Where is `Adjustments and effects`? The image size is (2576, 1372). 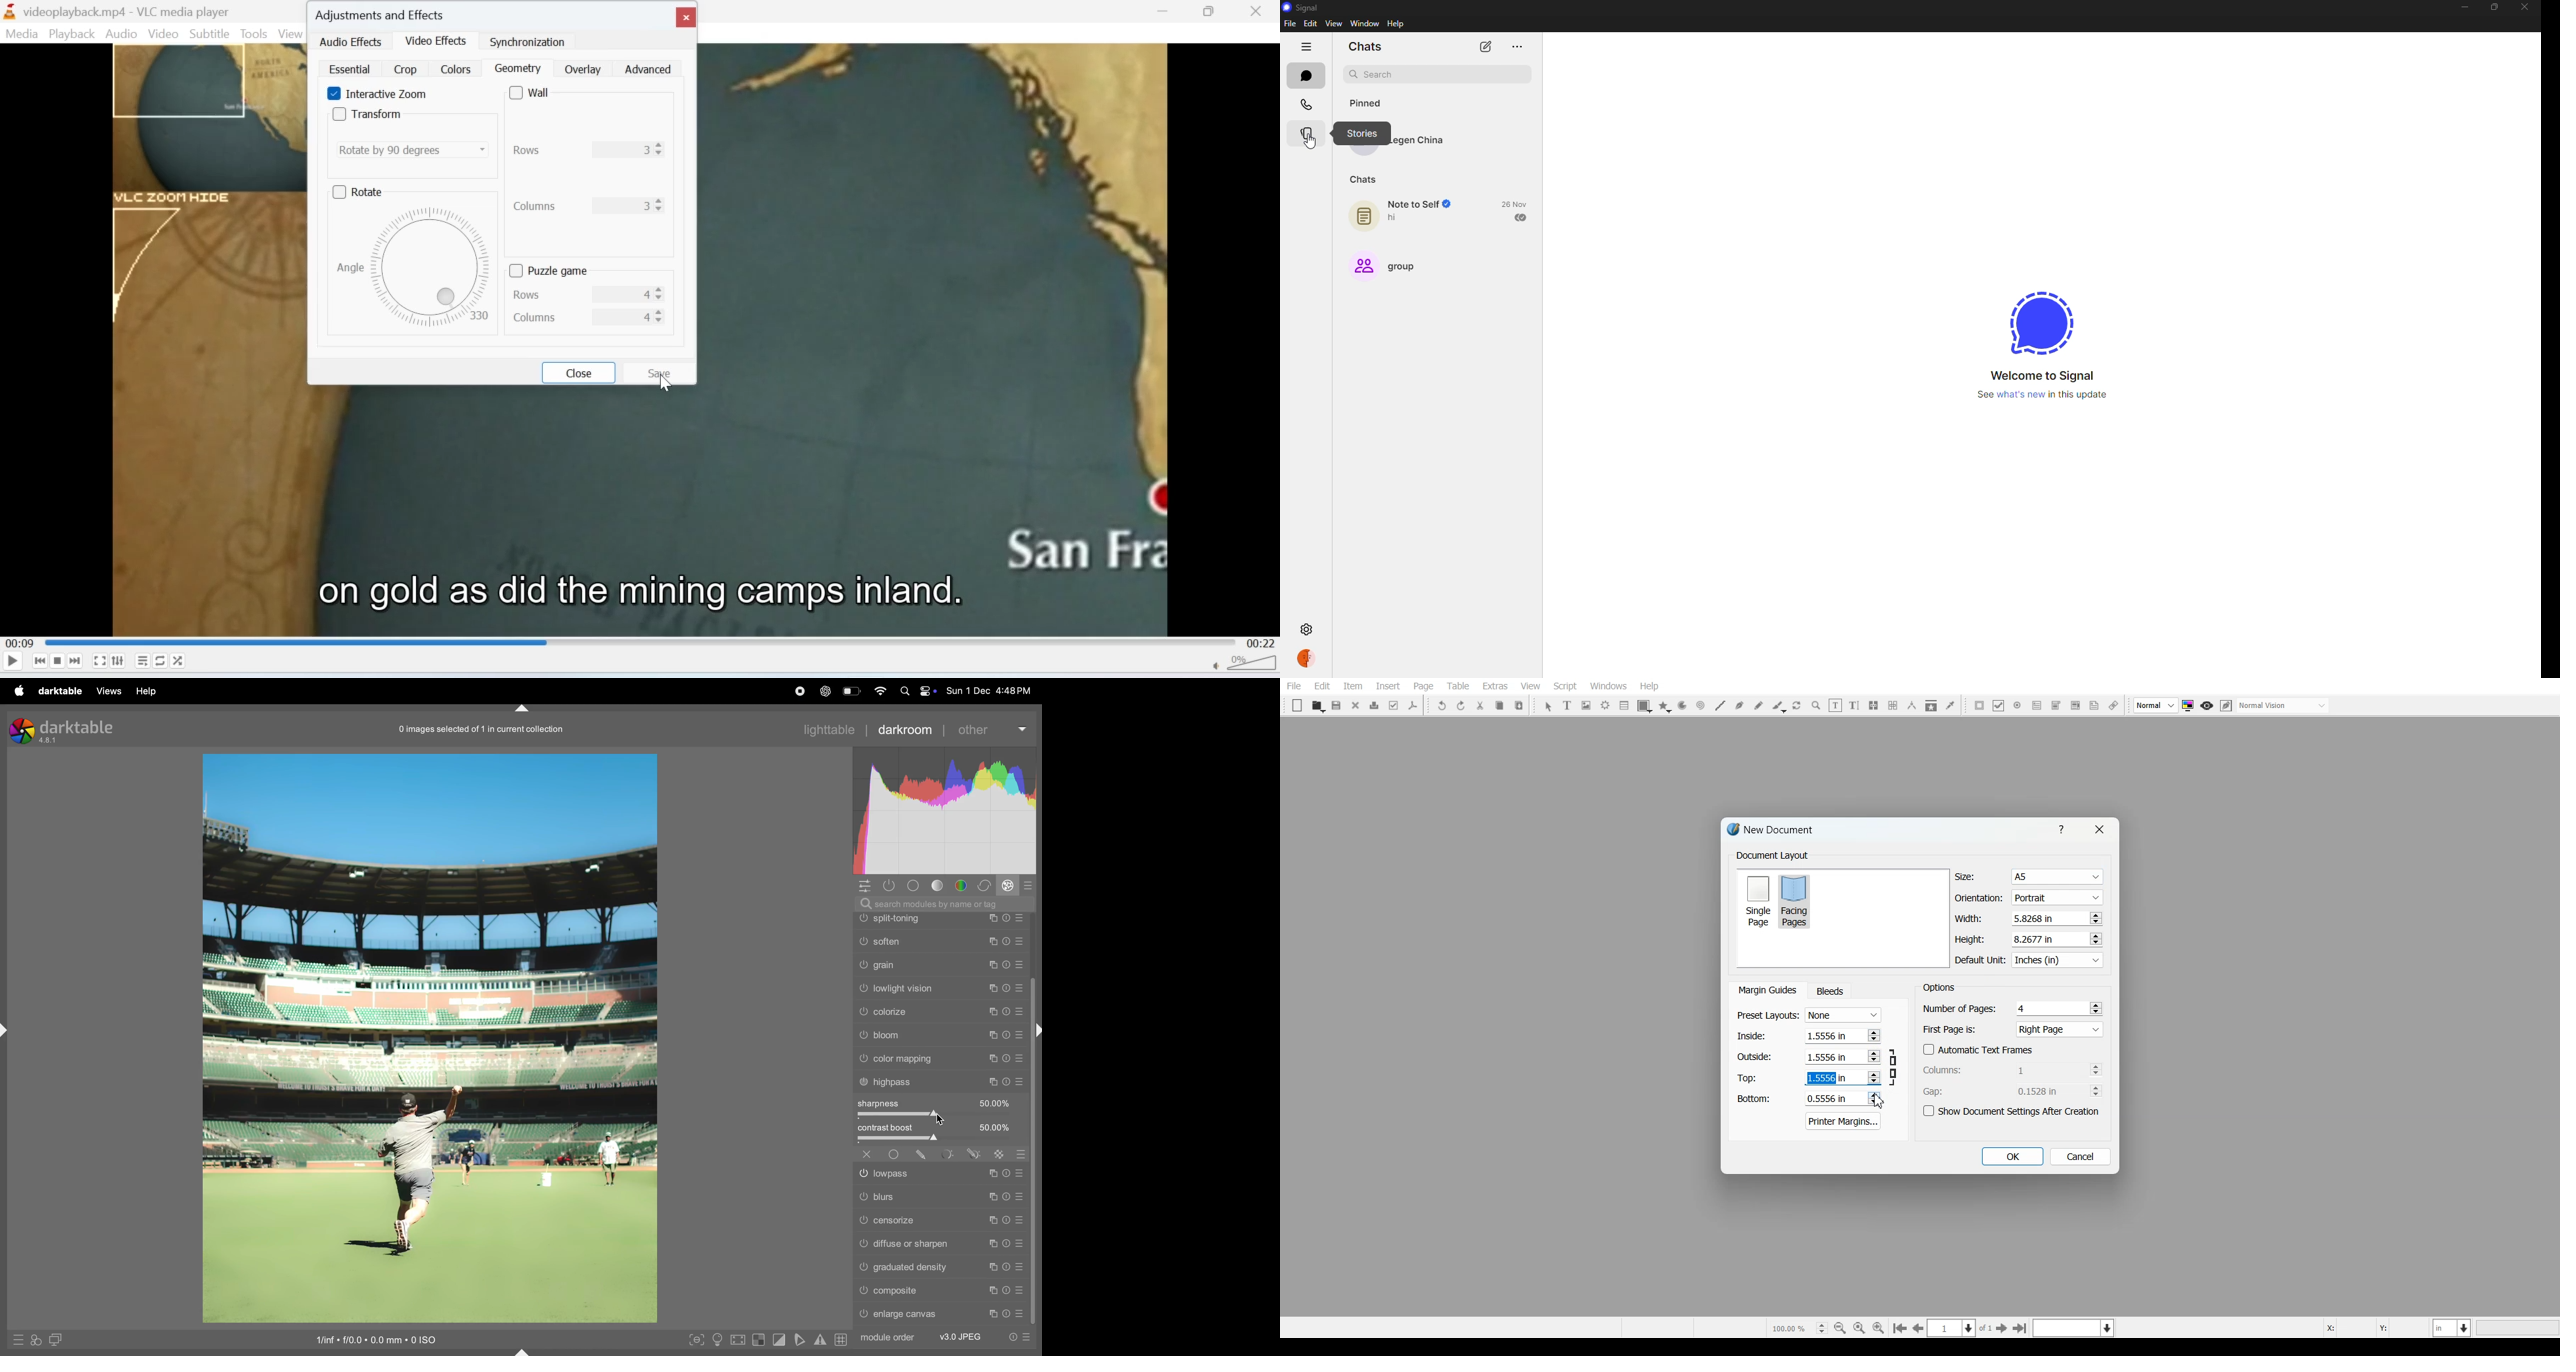 Adjustments and effects is located at coordinates (383, 12).